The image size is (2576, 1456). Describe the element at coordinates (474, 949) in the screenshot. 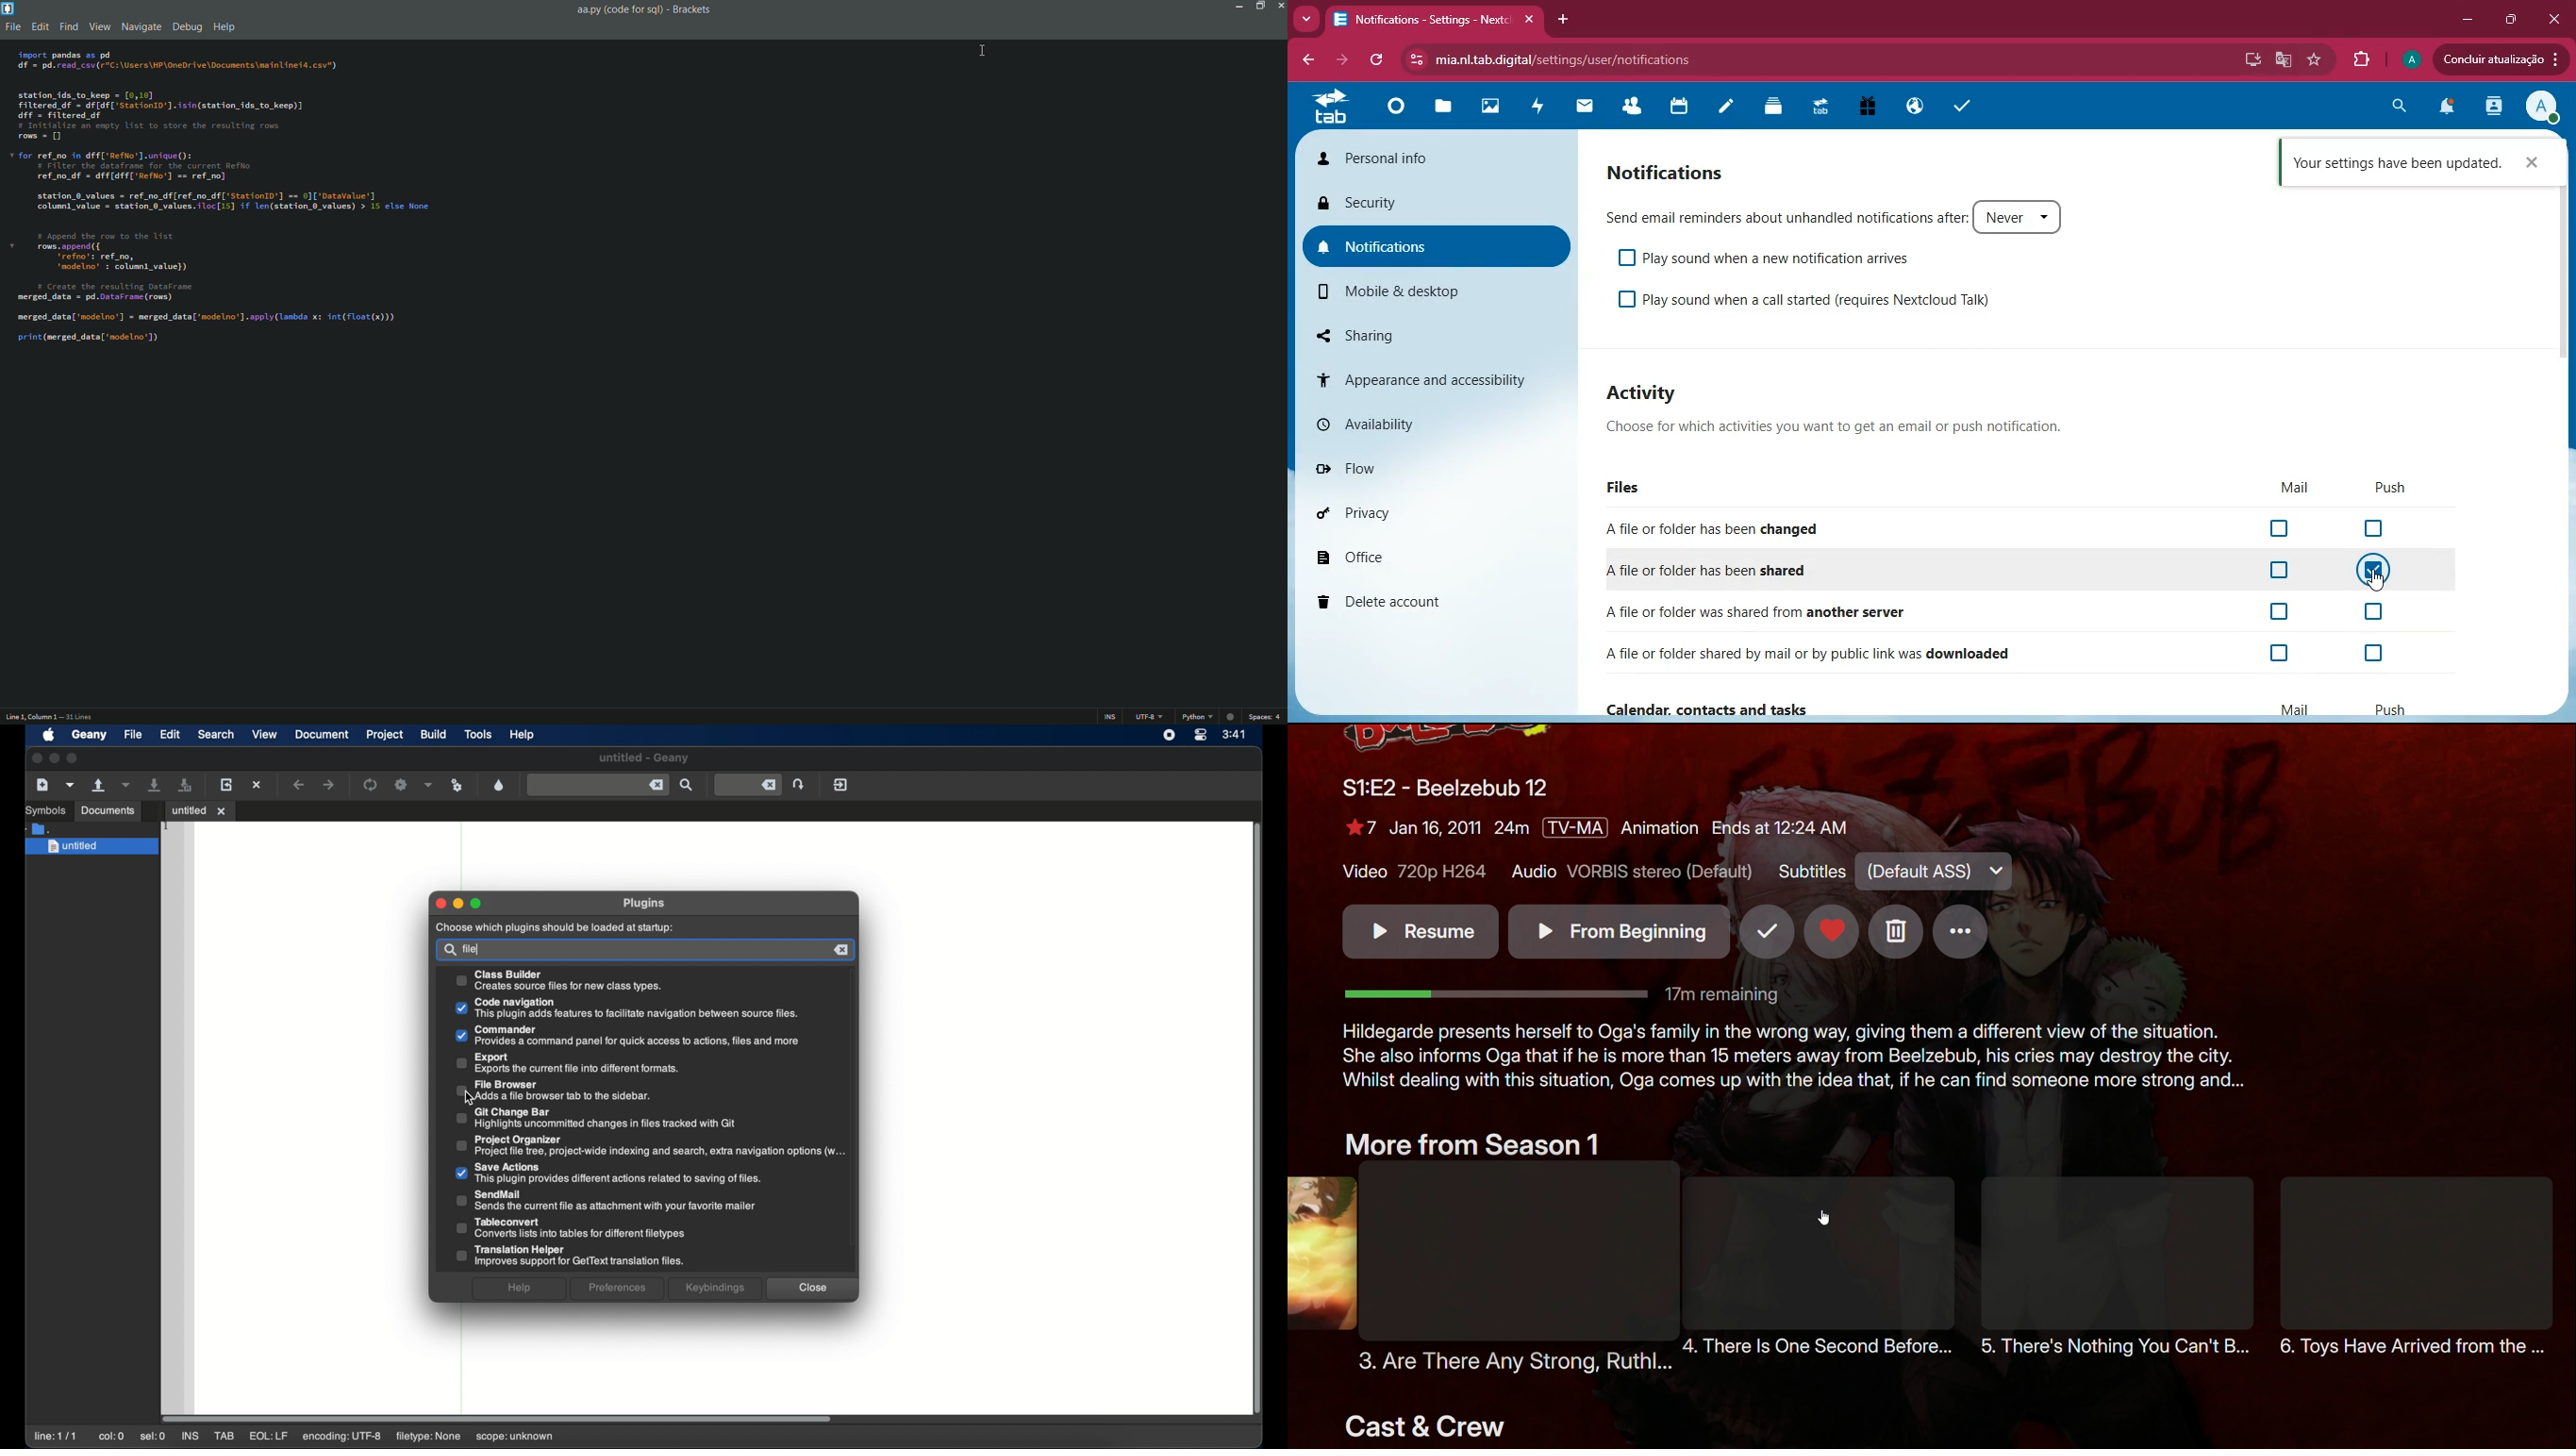

I see `file` at that location.